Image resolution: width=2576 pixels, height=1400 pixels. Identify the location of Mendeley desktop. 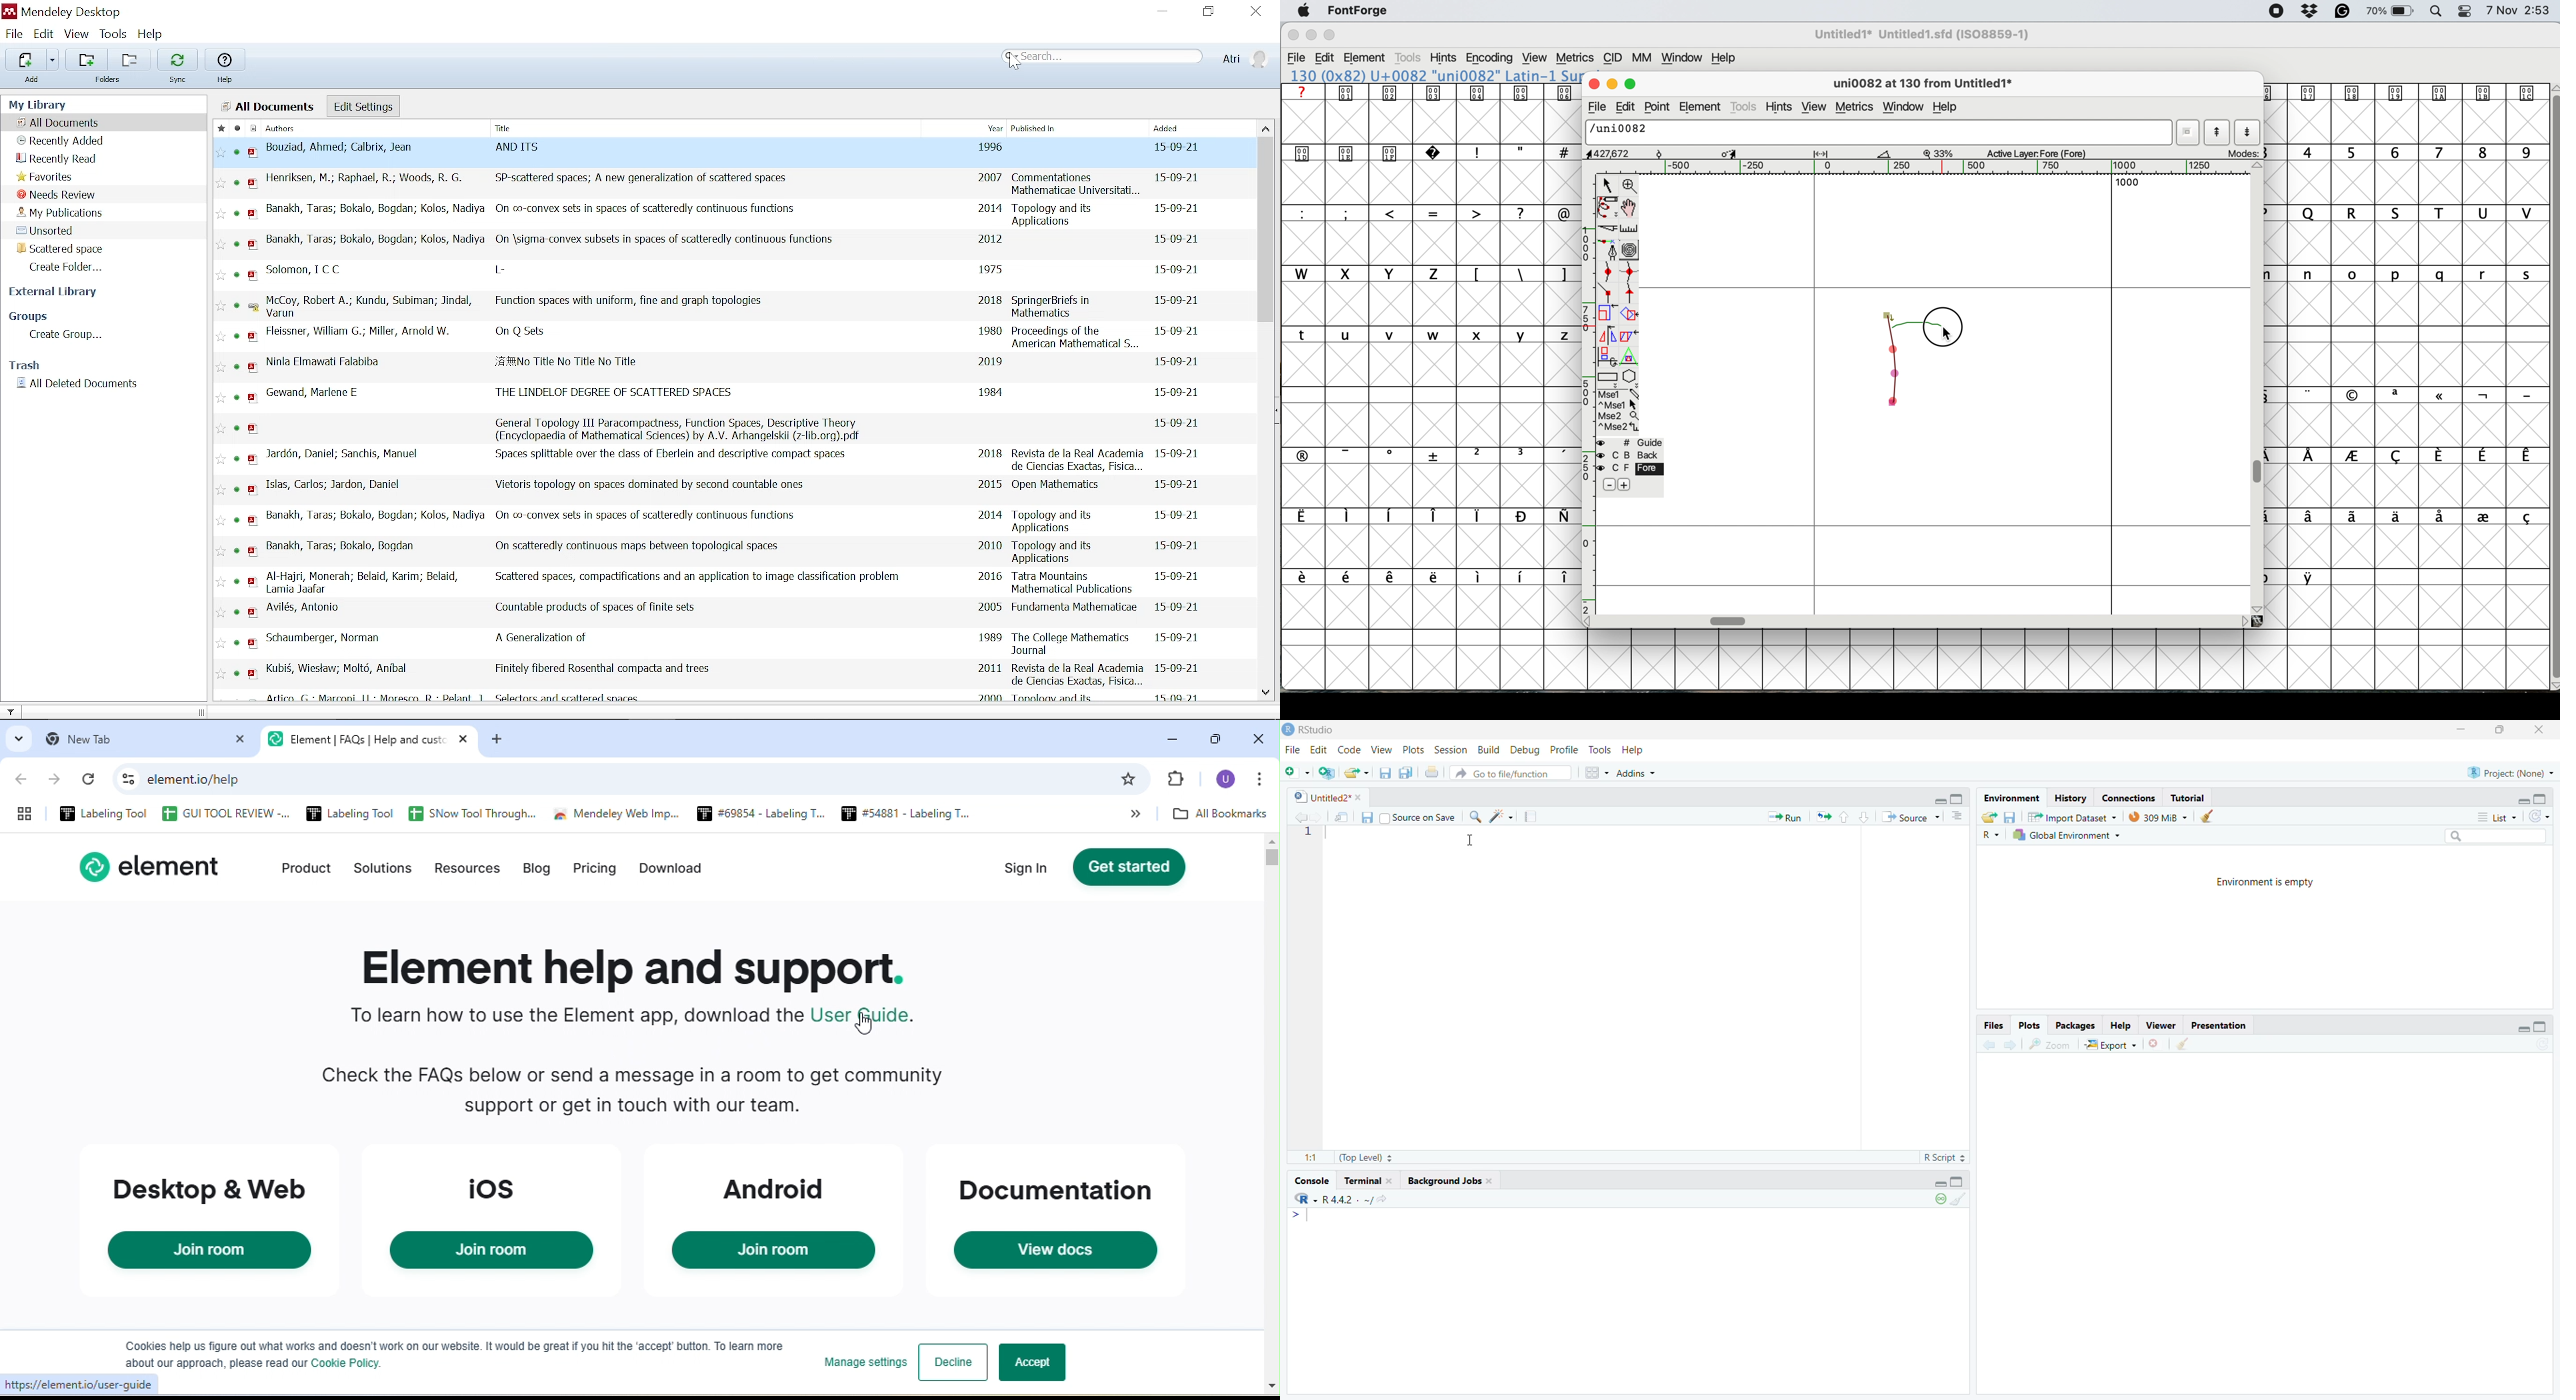
(71, 12).